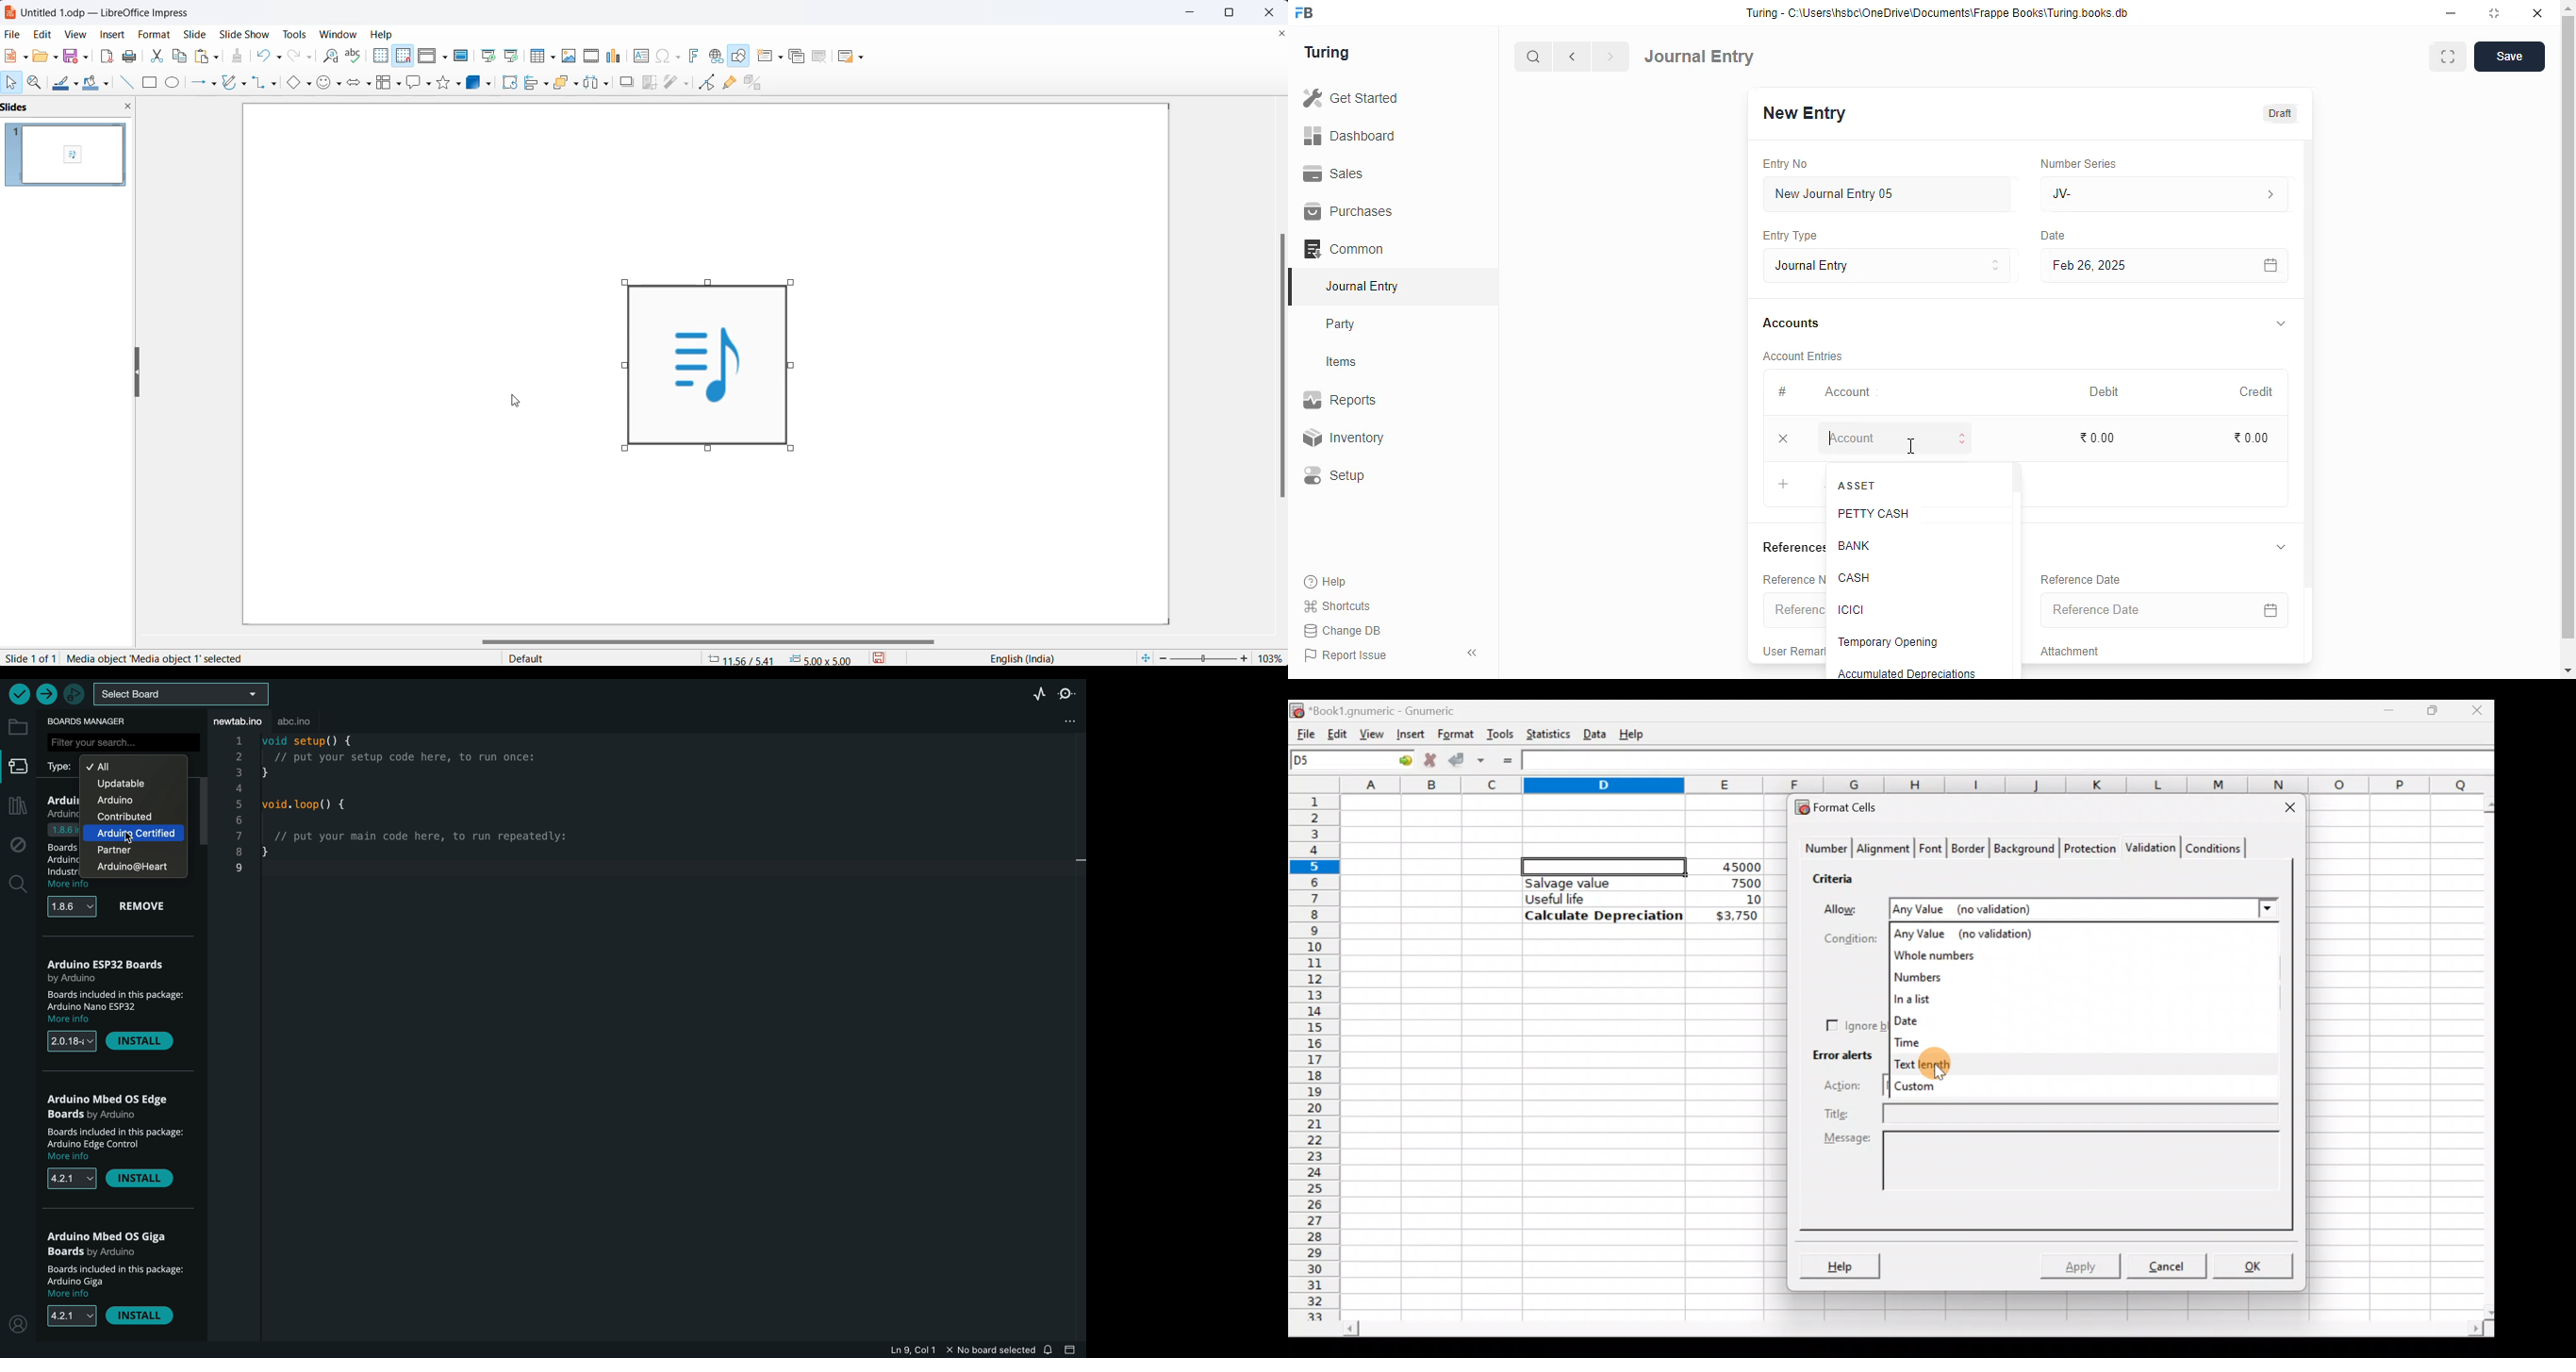 This screenshot has height=1372, width=2576. Describe the element at coordinates (2087, 850) in the screenshot. I see `Protection` at that location.